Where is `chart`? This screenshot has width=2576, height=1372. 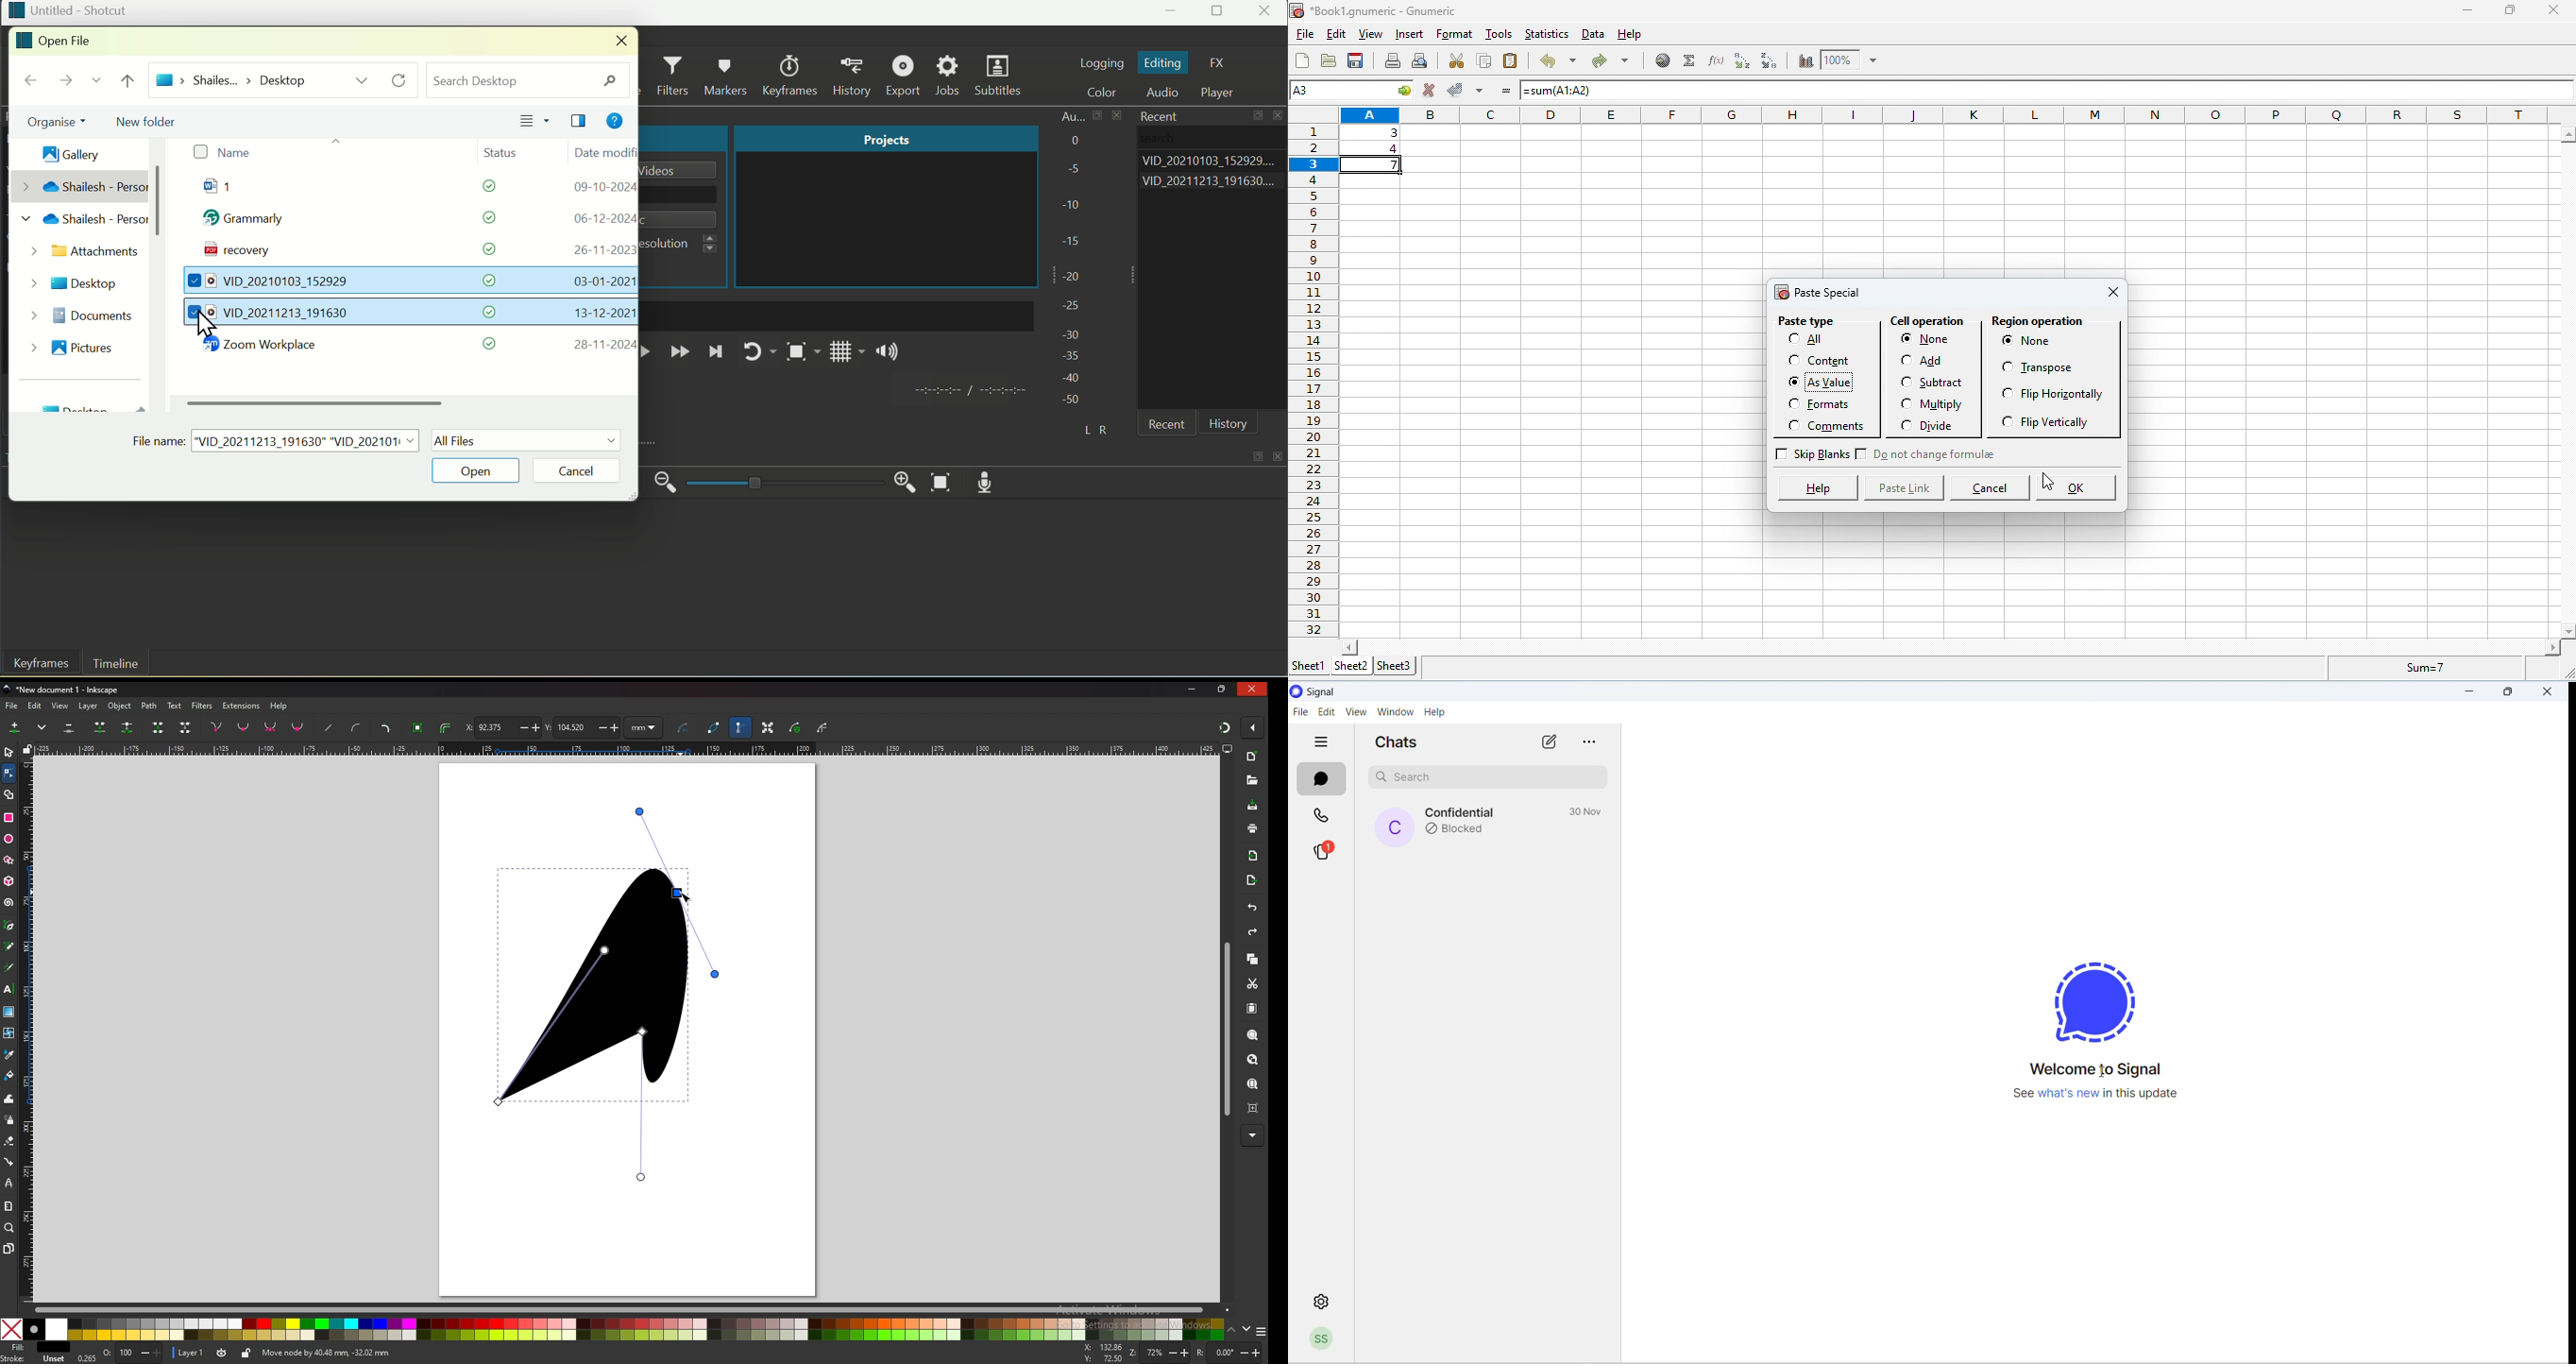
chart is located at coordinates (1804, 60).